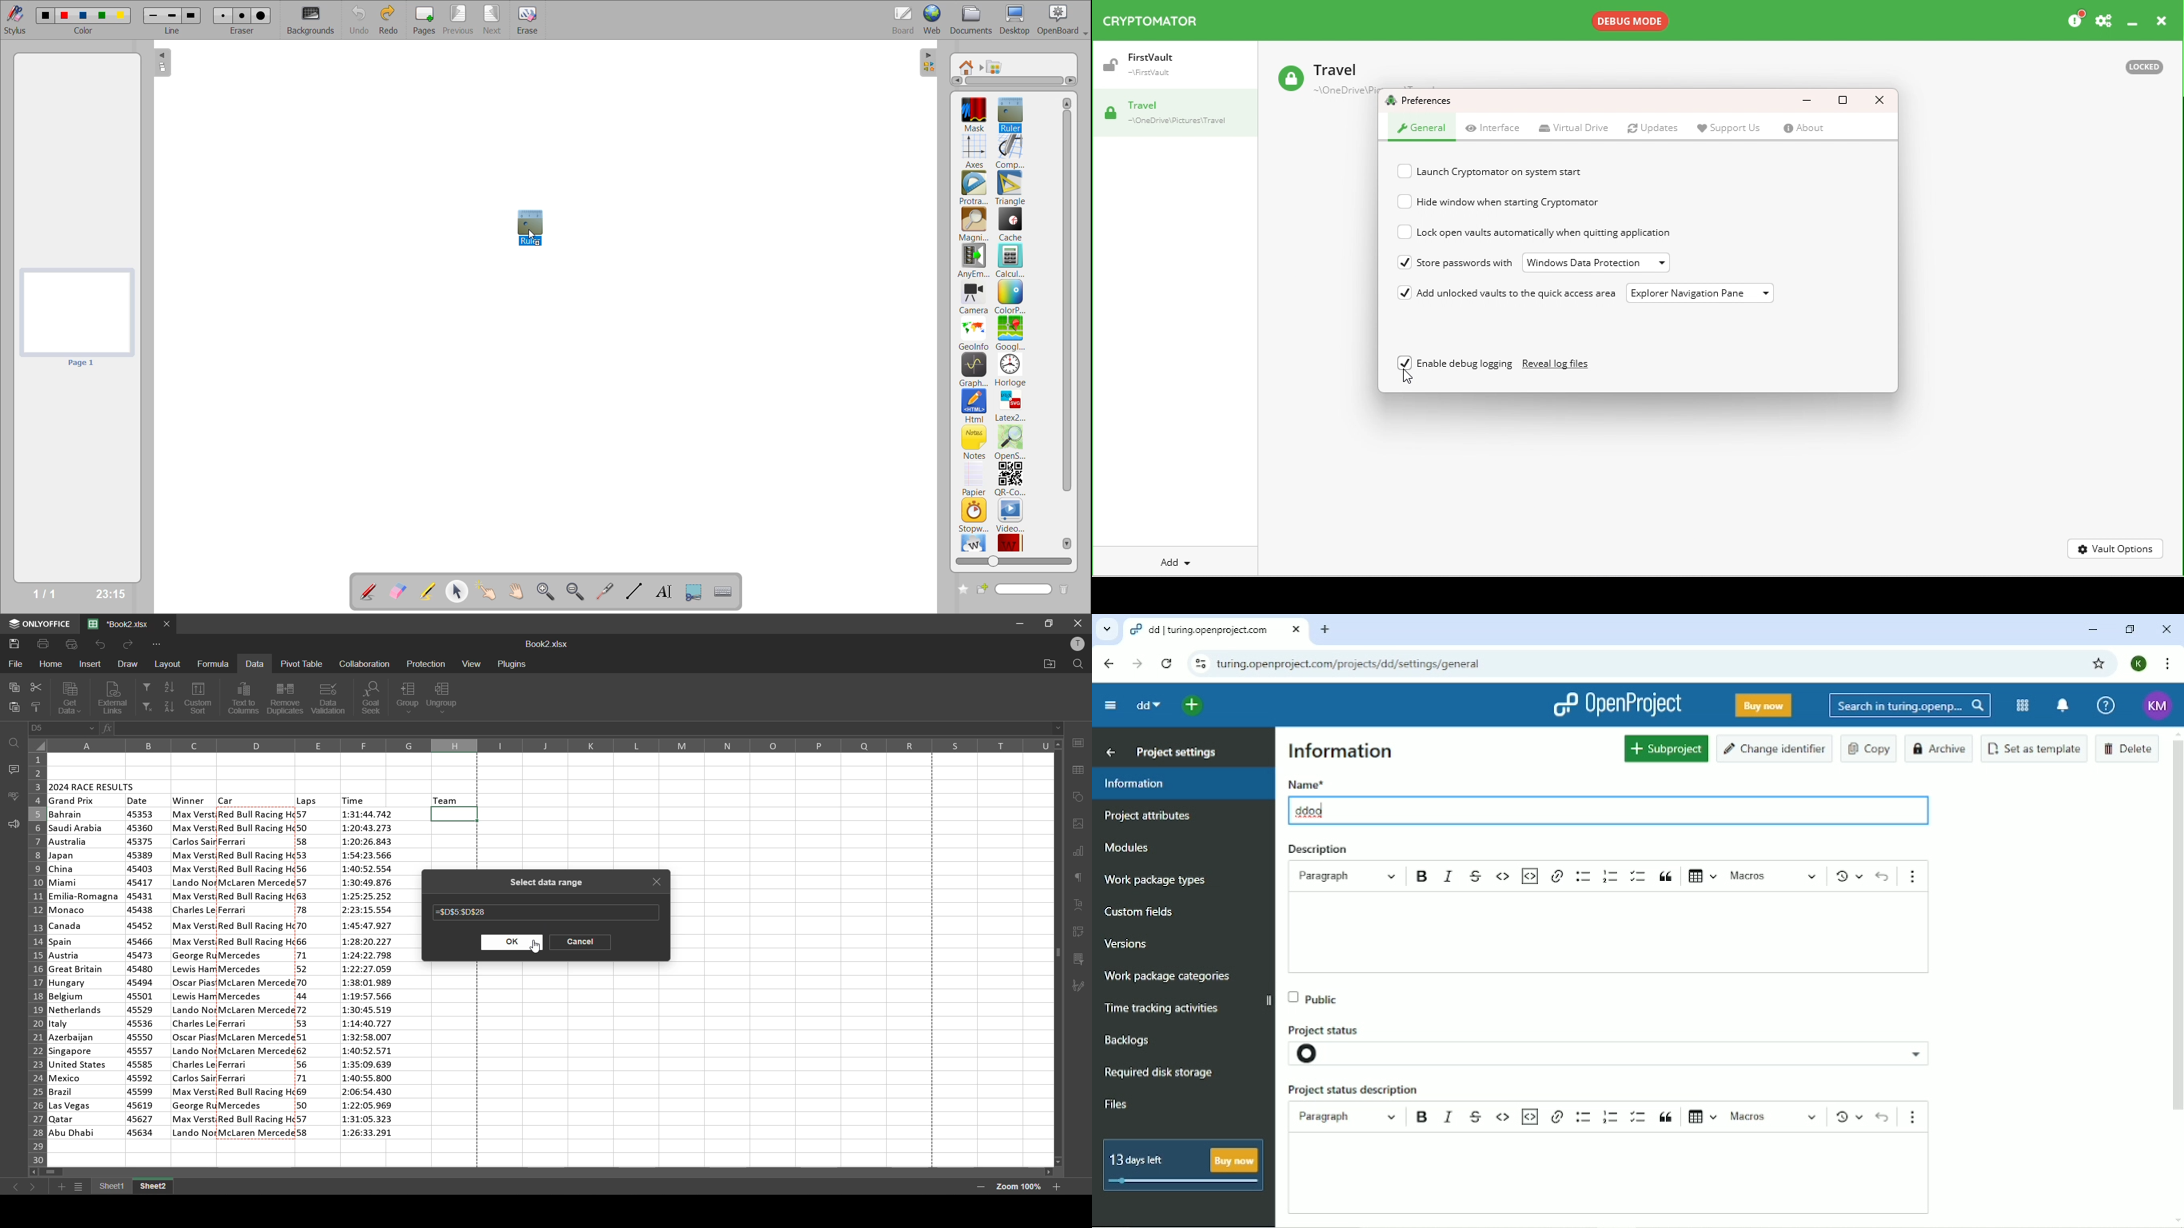 This screenshot has height=1232, width=2184. Describe the element at coordinates (100, 644) in the screenshot. I see `undo` at that location.